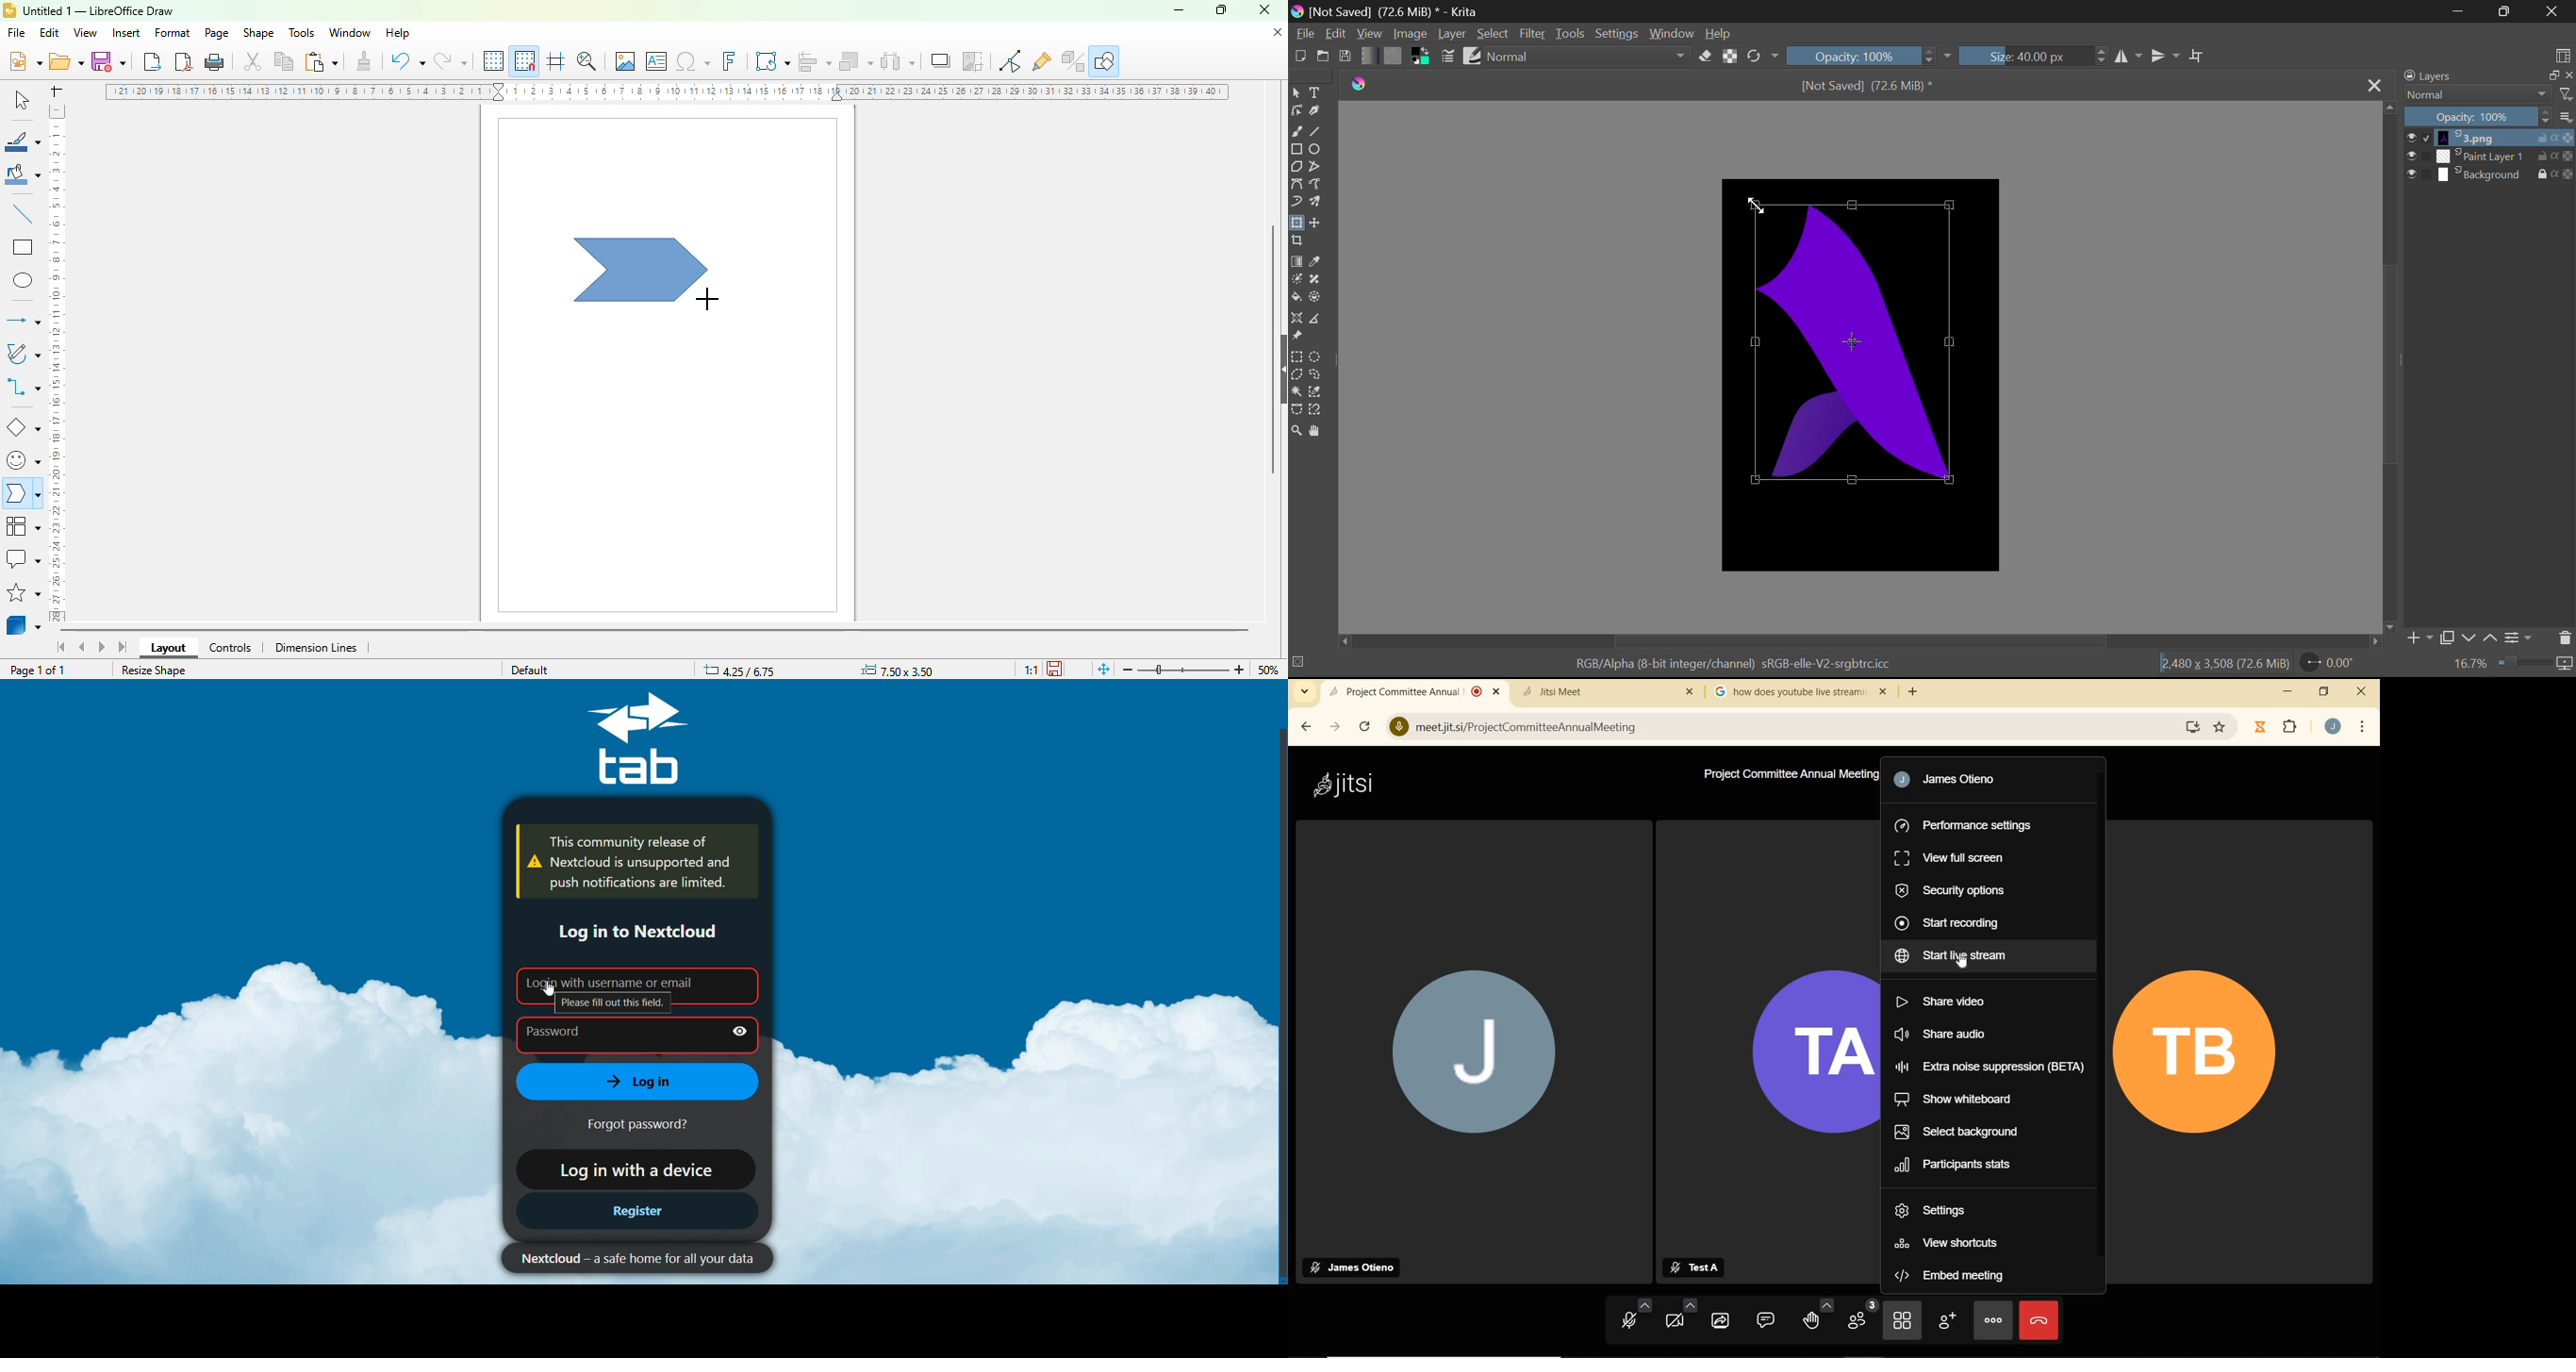 Image resolution: width=2576 pixels, height=1372 pixels. What do you see at coordinates (1723, 1320) in the screenshot?
I see `start screen sharing` at bounding box center [1723, 1320].